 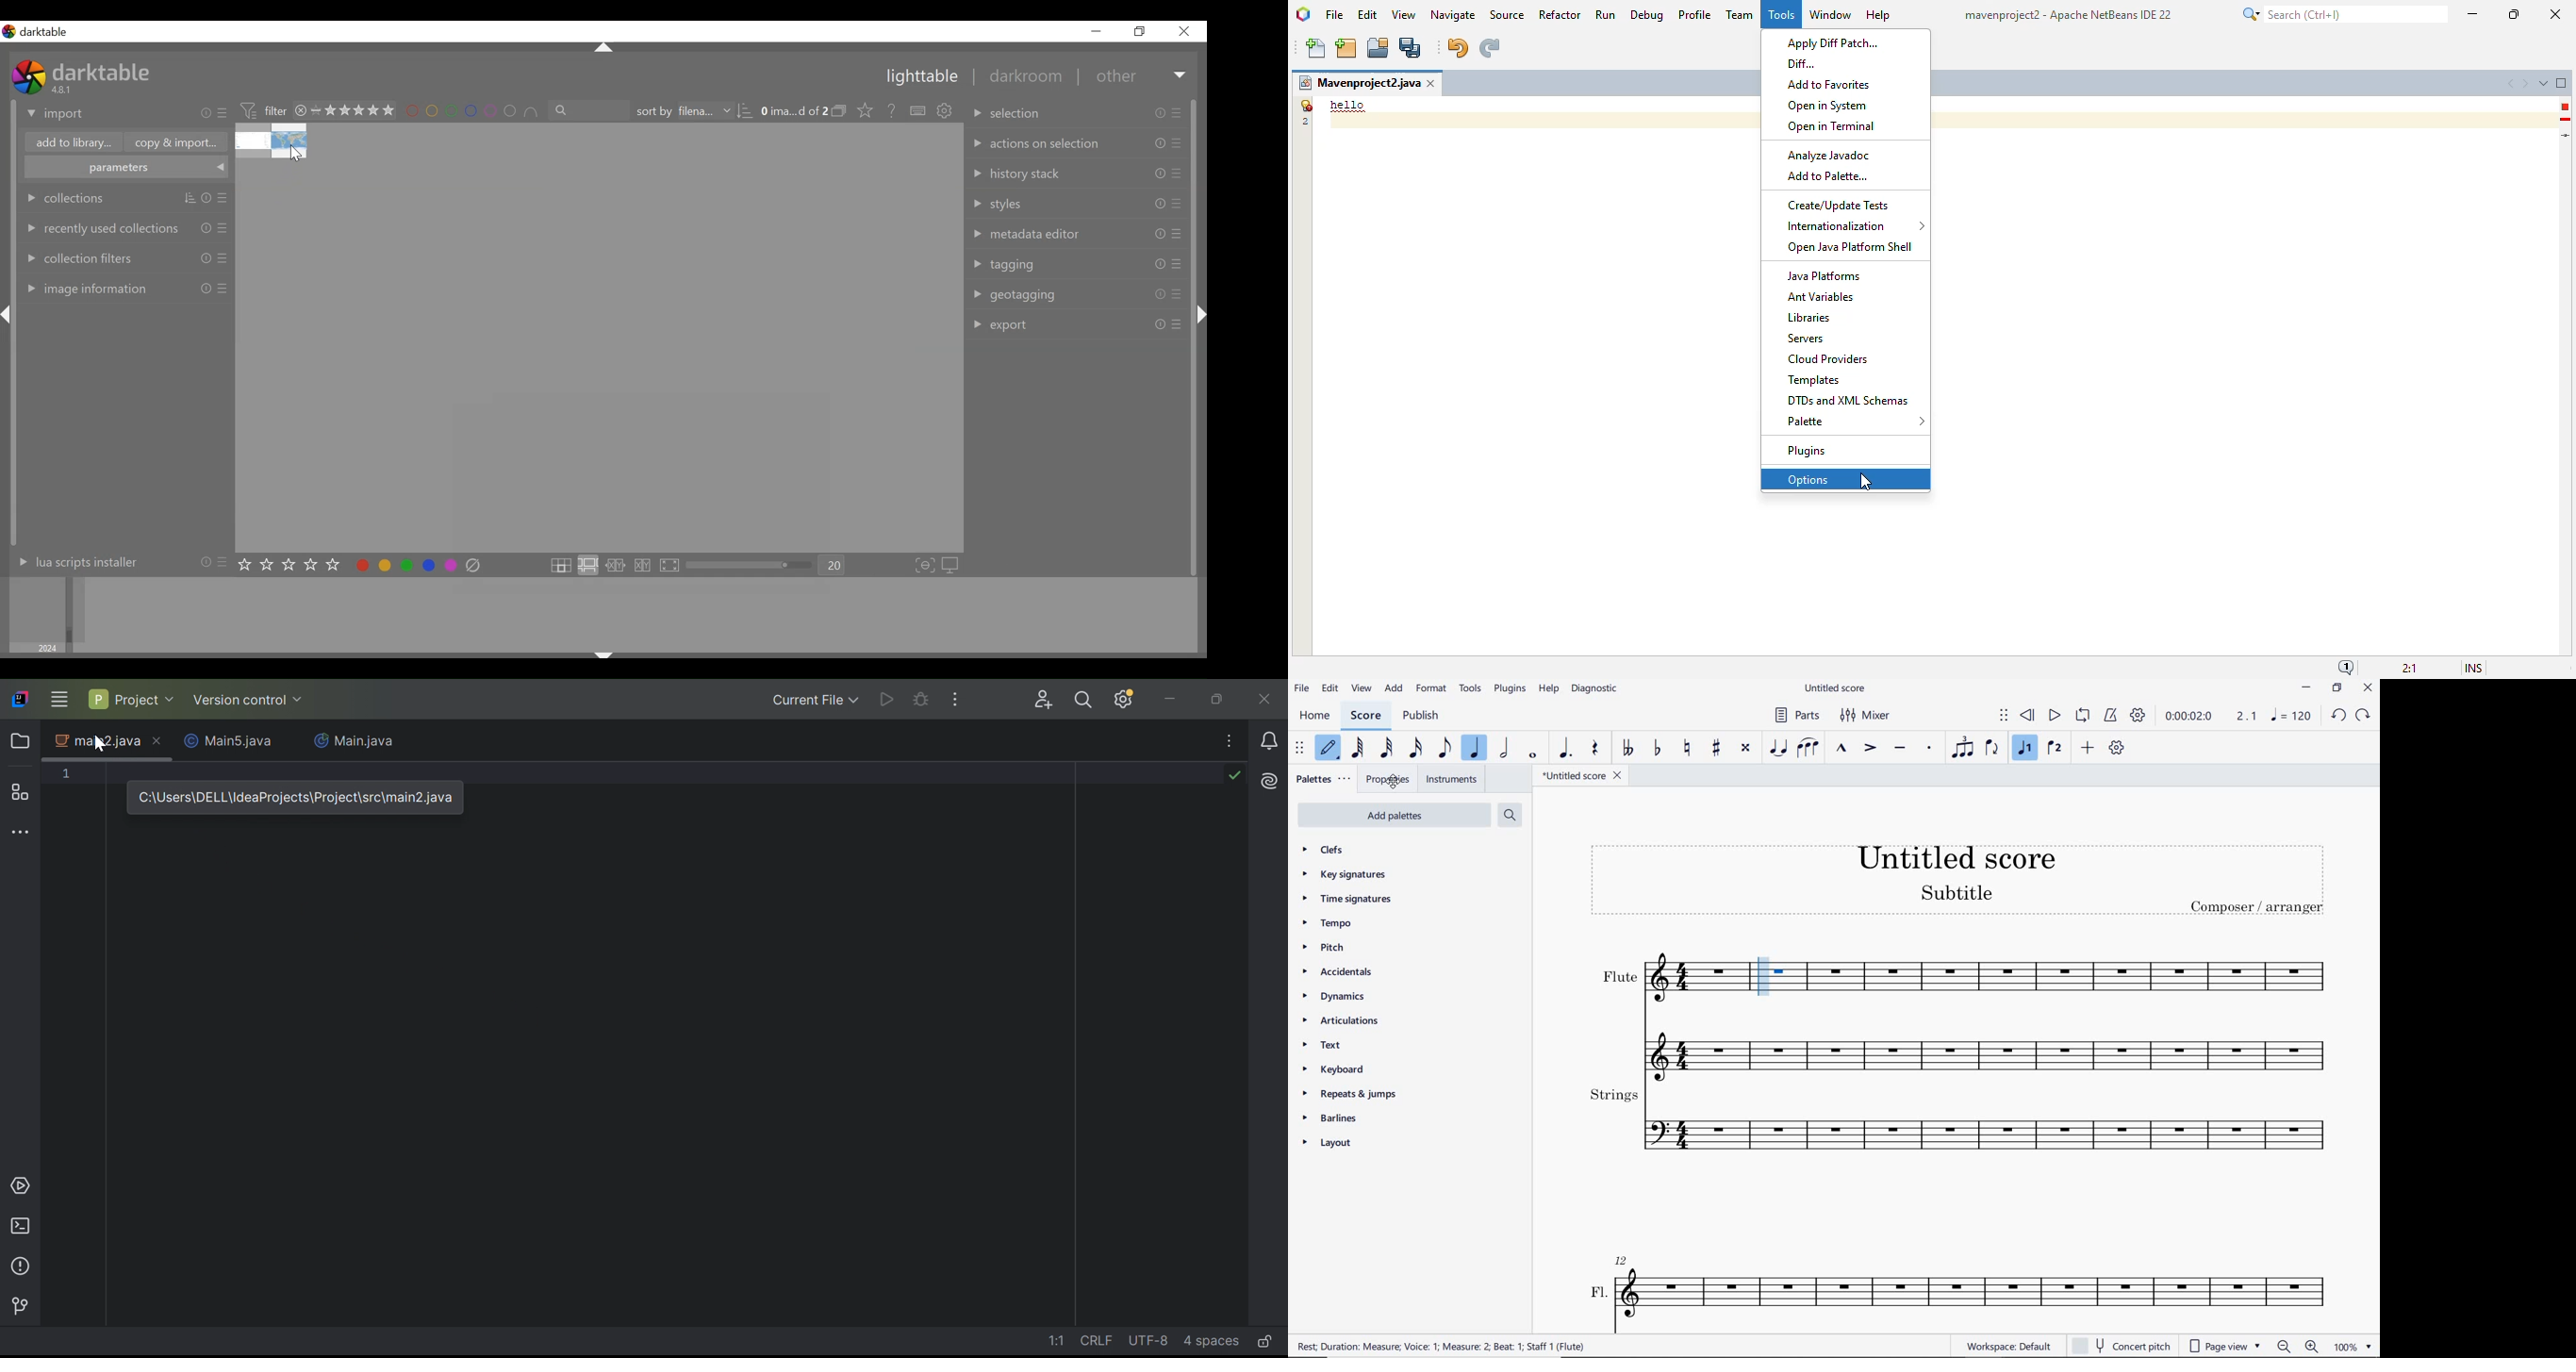 What do you see at coordinates (1125, 699) in the screenshot?
I see `Updates available. IDE and Project Settings.` at bounding box center [1125, 699].